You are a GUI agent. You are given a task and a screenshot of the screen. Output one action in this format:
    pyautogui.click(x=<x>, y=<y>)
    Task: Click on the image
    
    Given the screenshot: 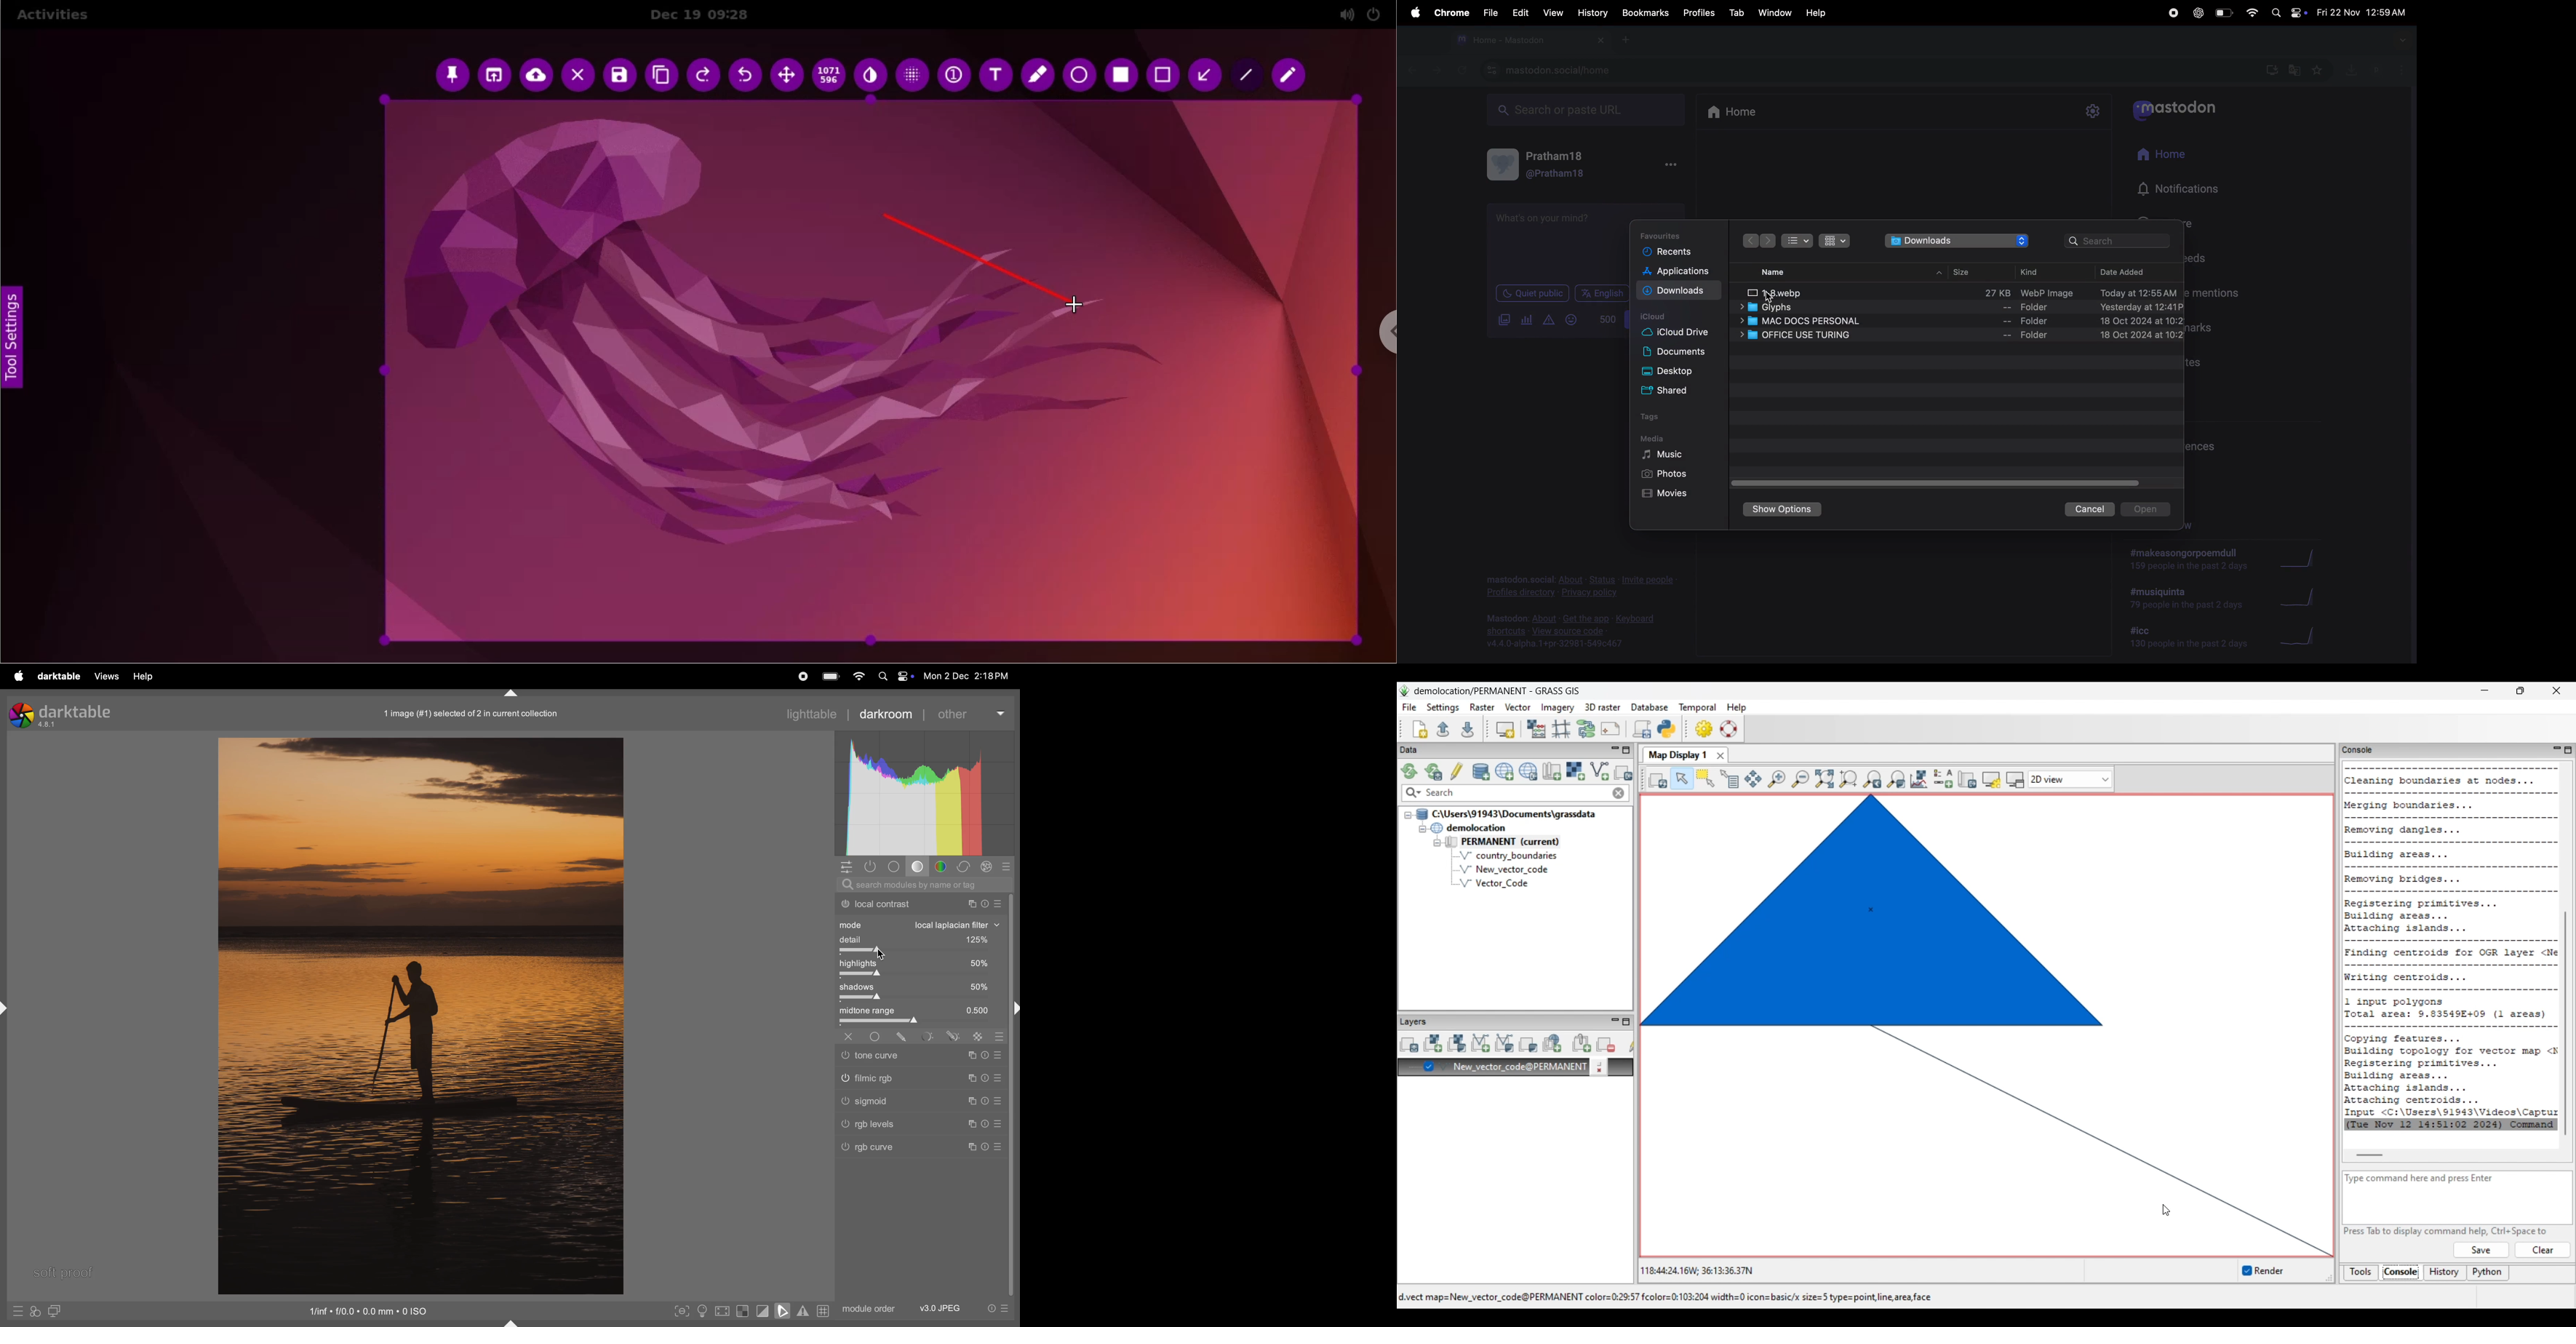 What is the action you would take?
    pyautogui.click(x=1964, y=292)
    